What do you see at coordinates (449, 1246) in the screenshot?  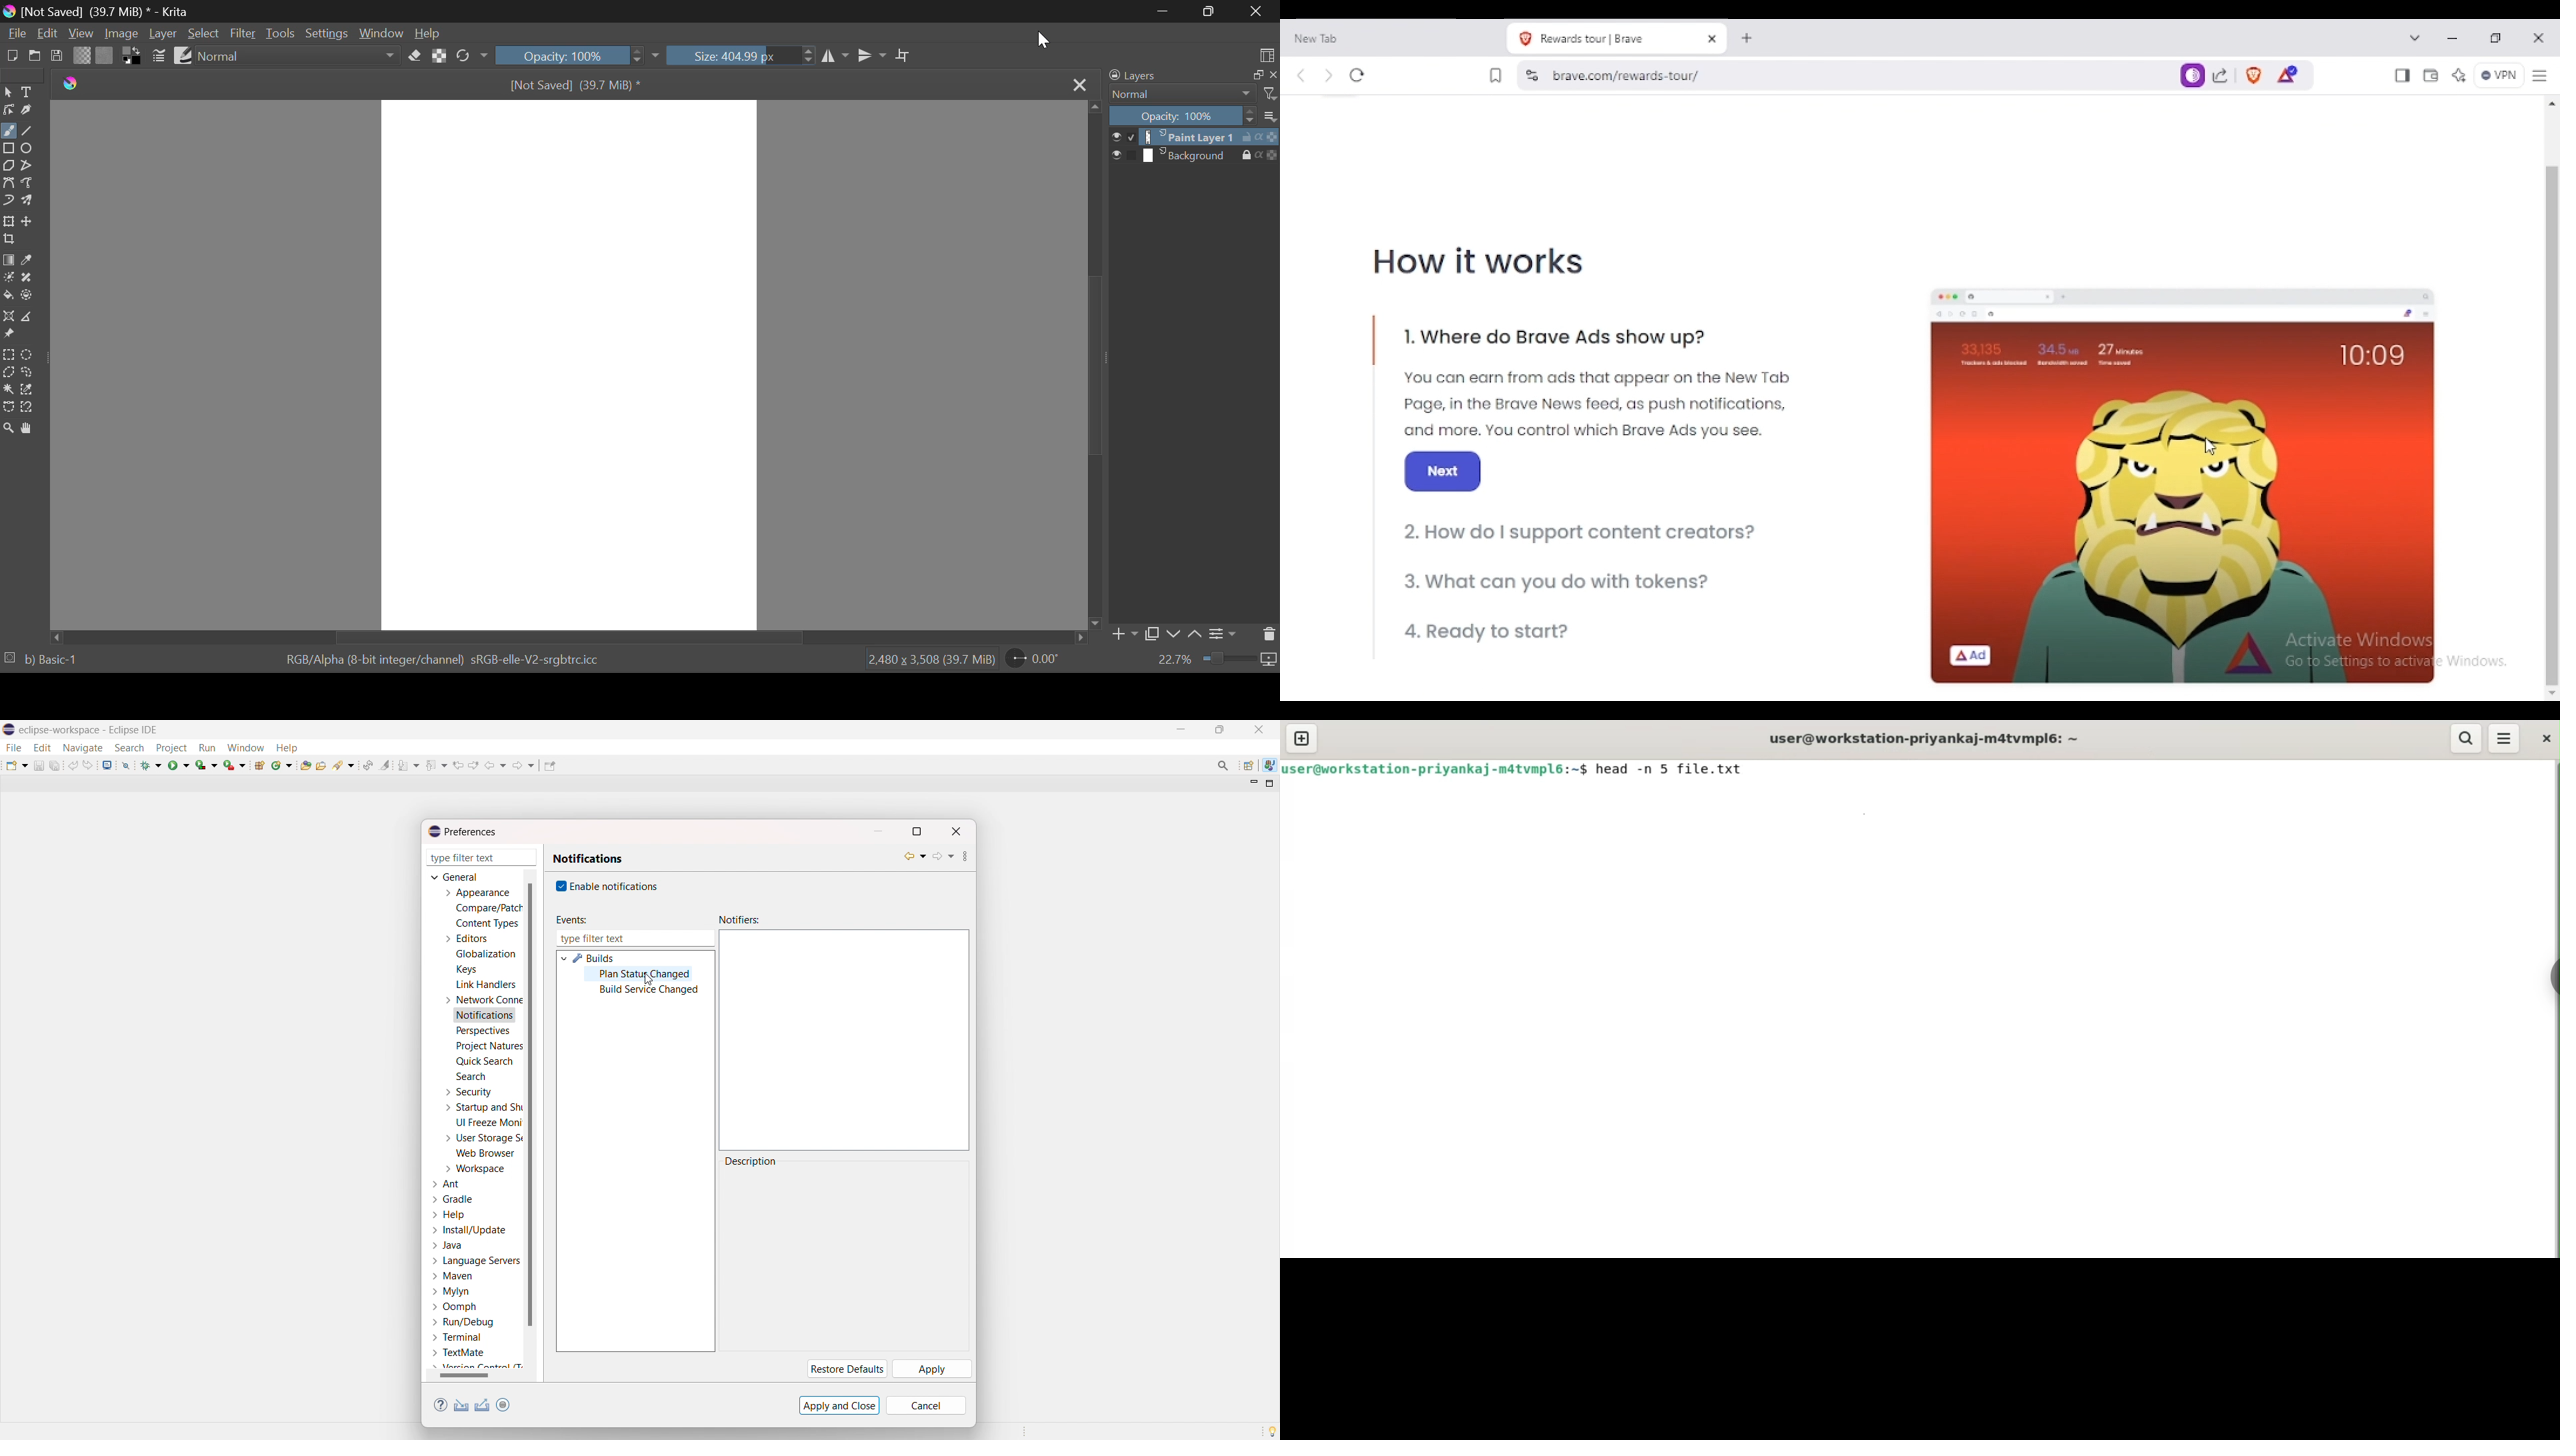 I see `java` at bounding box center [449, 1246].